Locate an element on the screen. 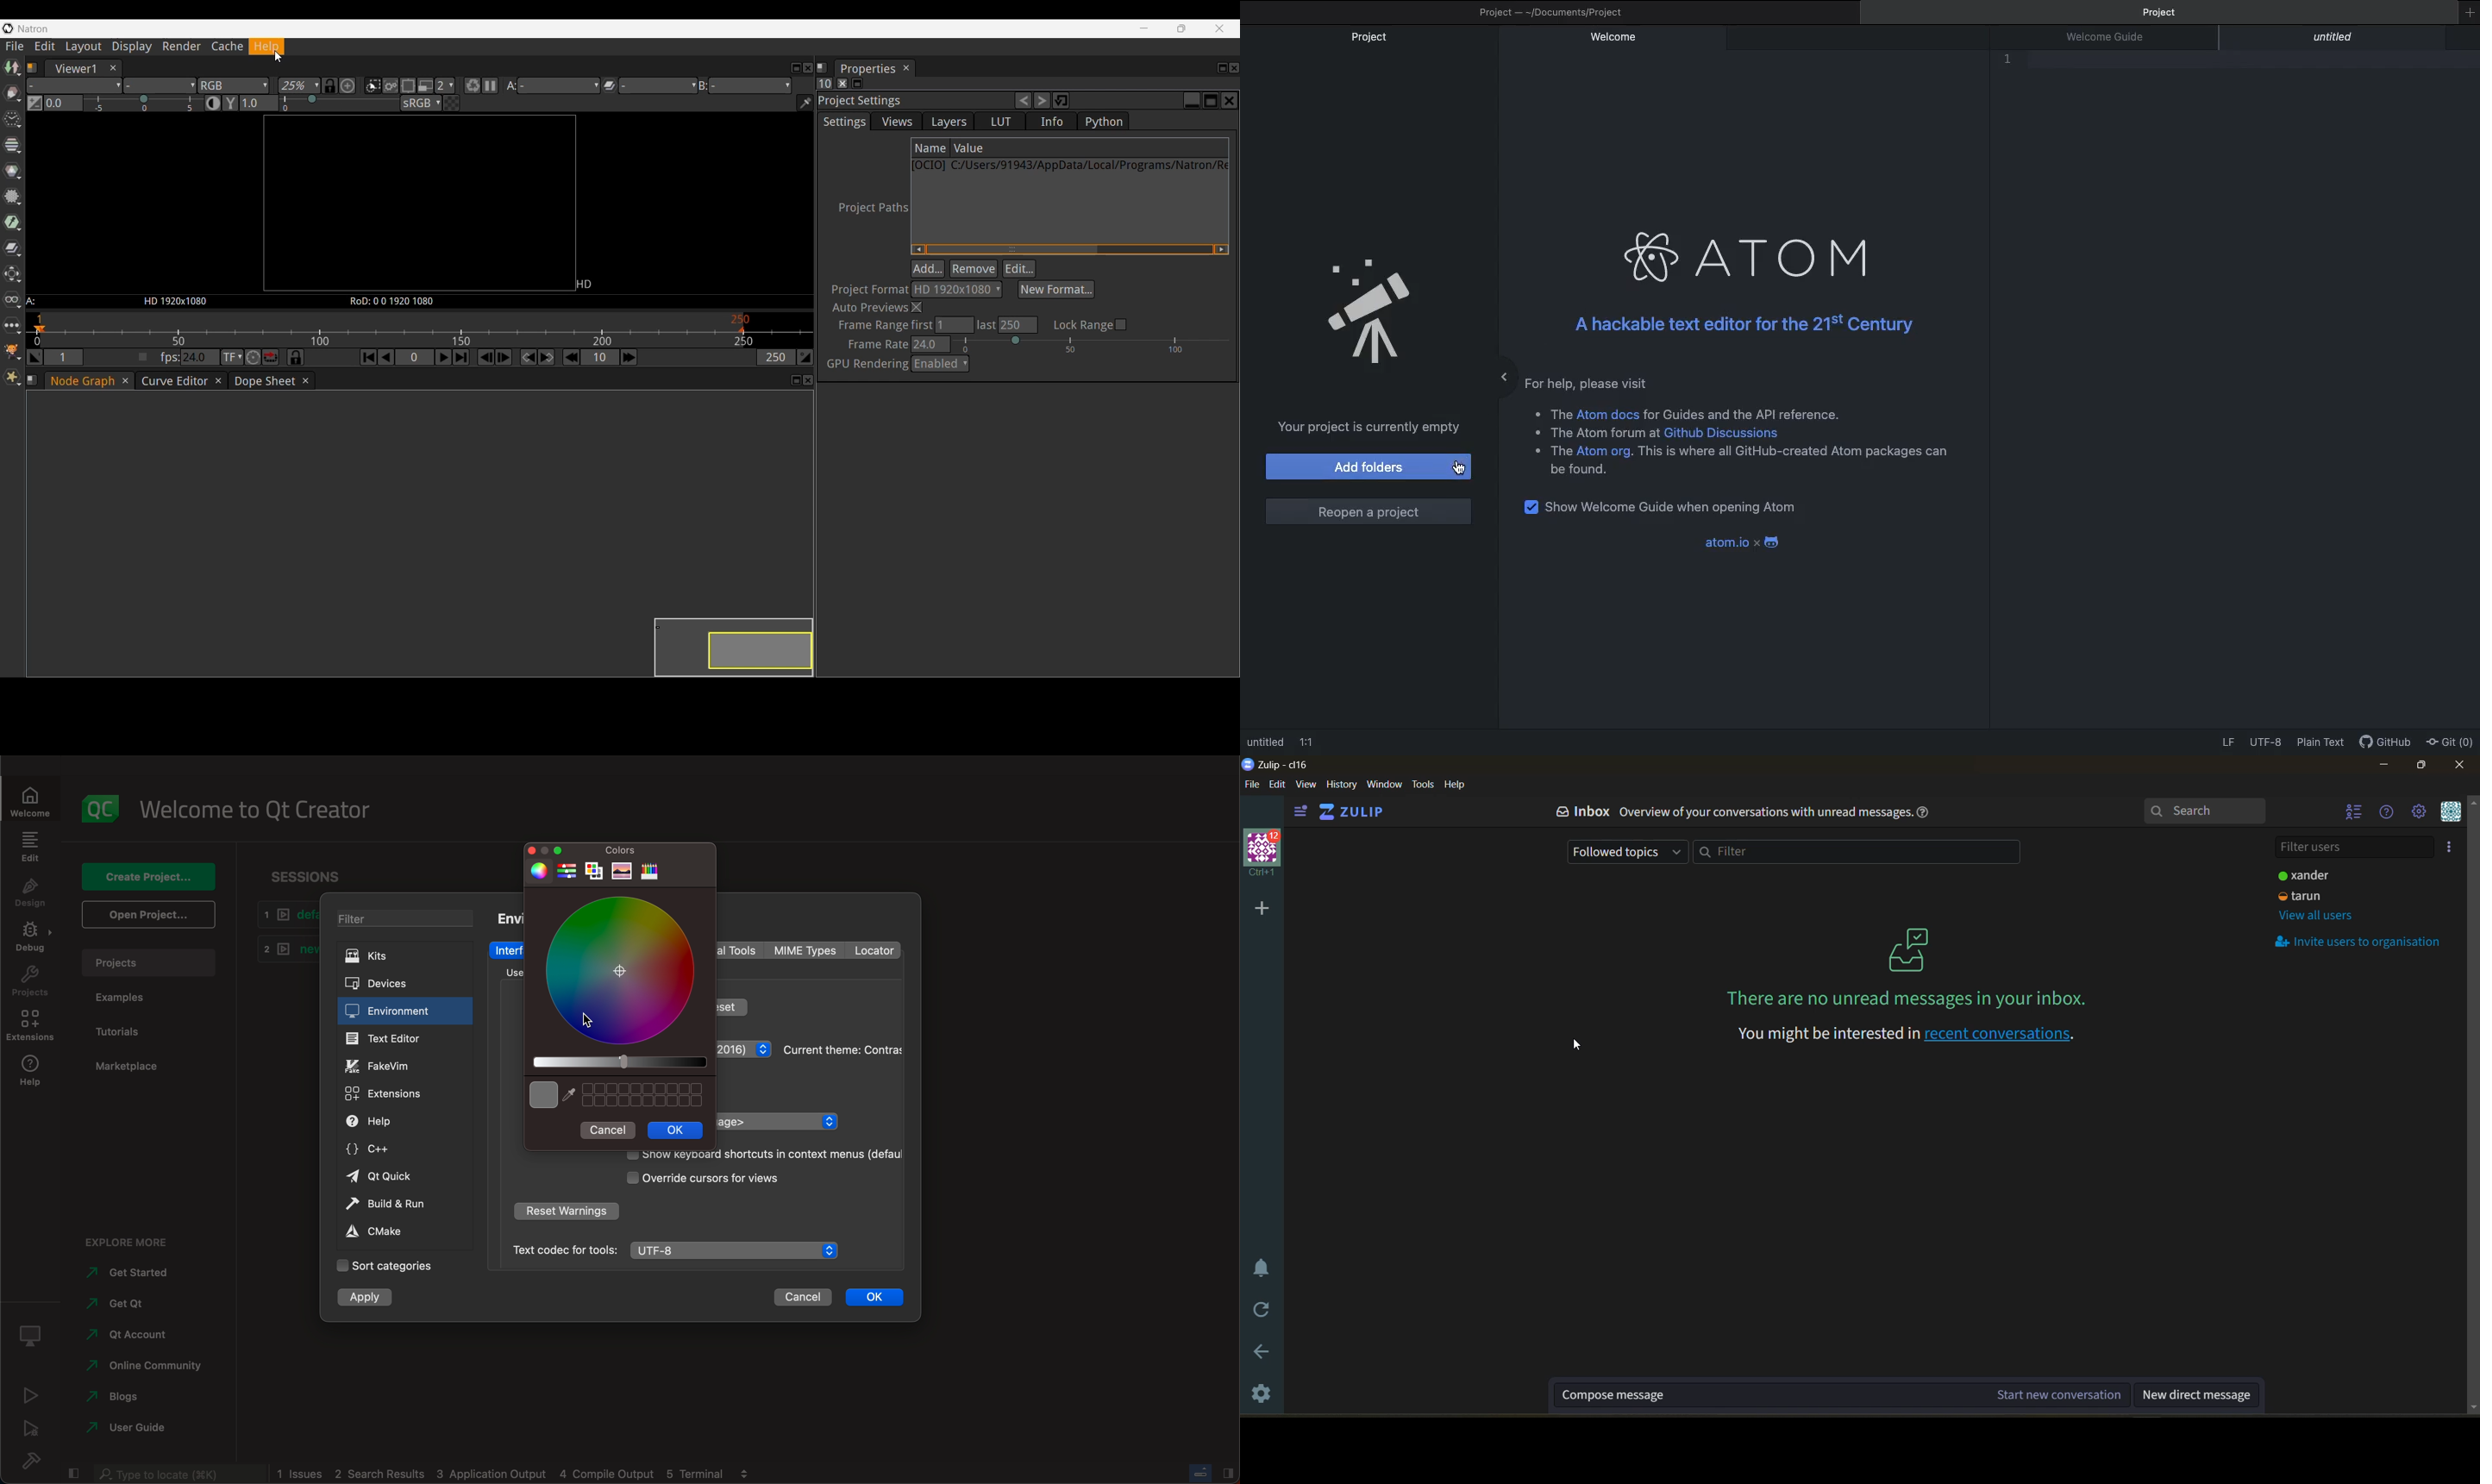  Welcome guide is located at coordinates (2114, 38).